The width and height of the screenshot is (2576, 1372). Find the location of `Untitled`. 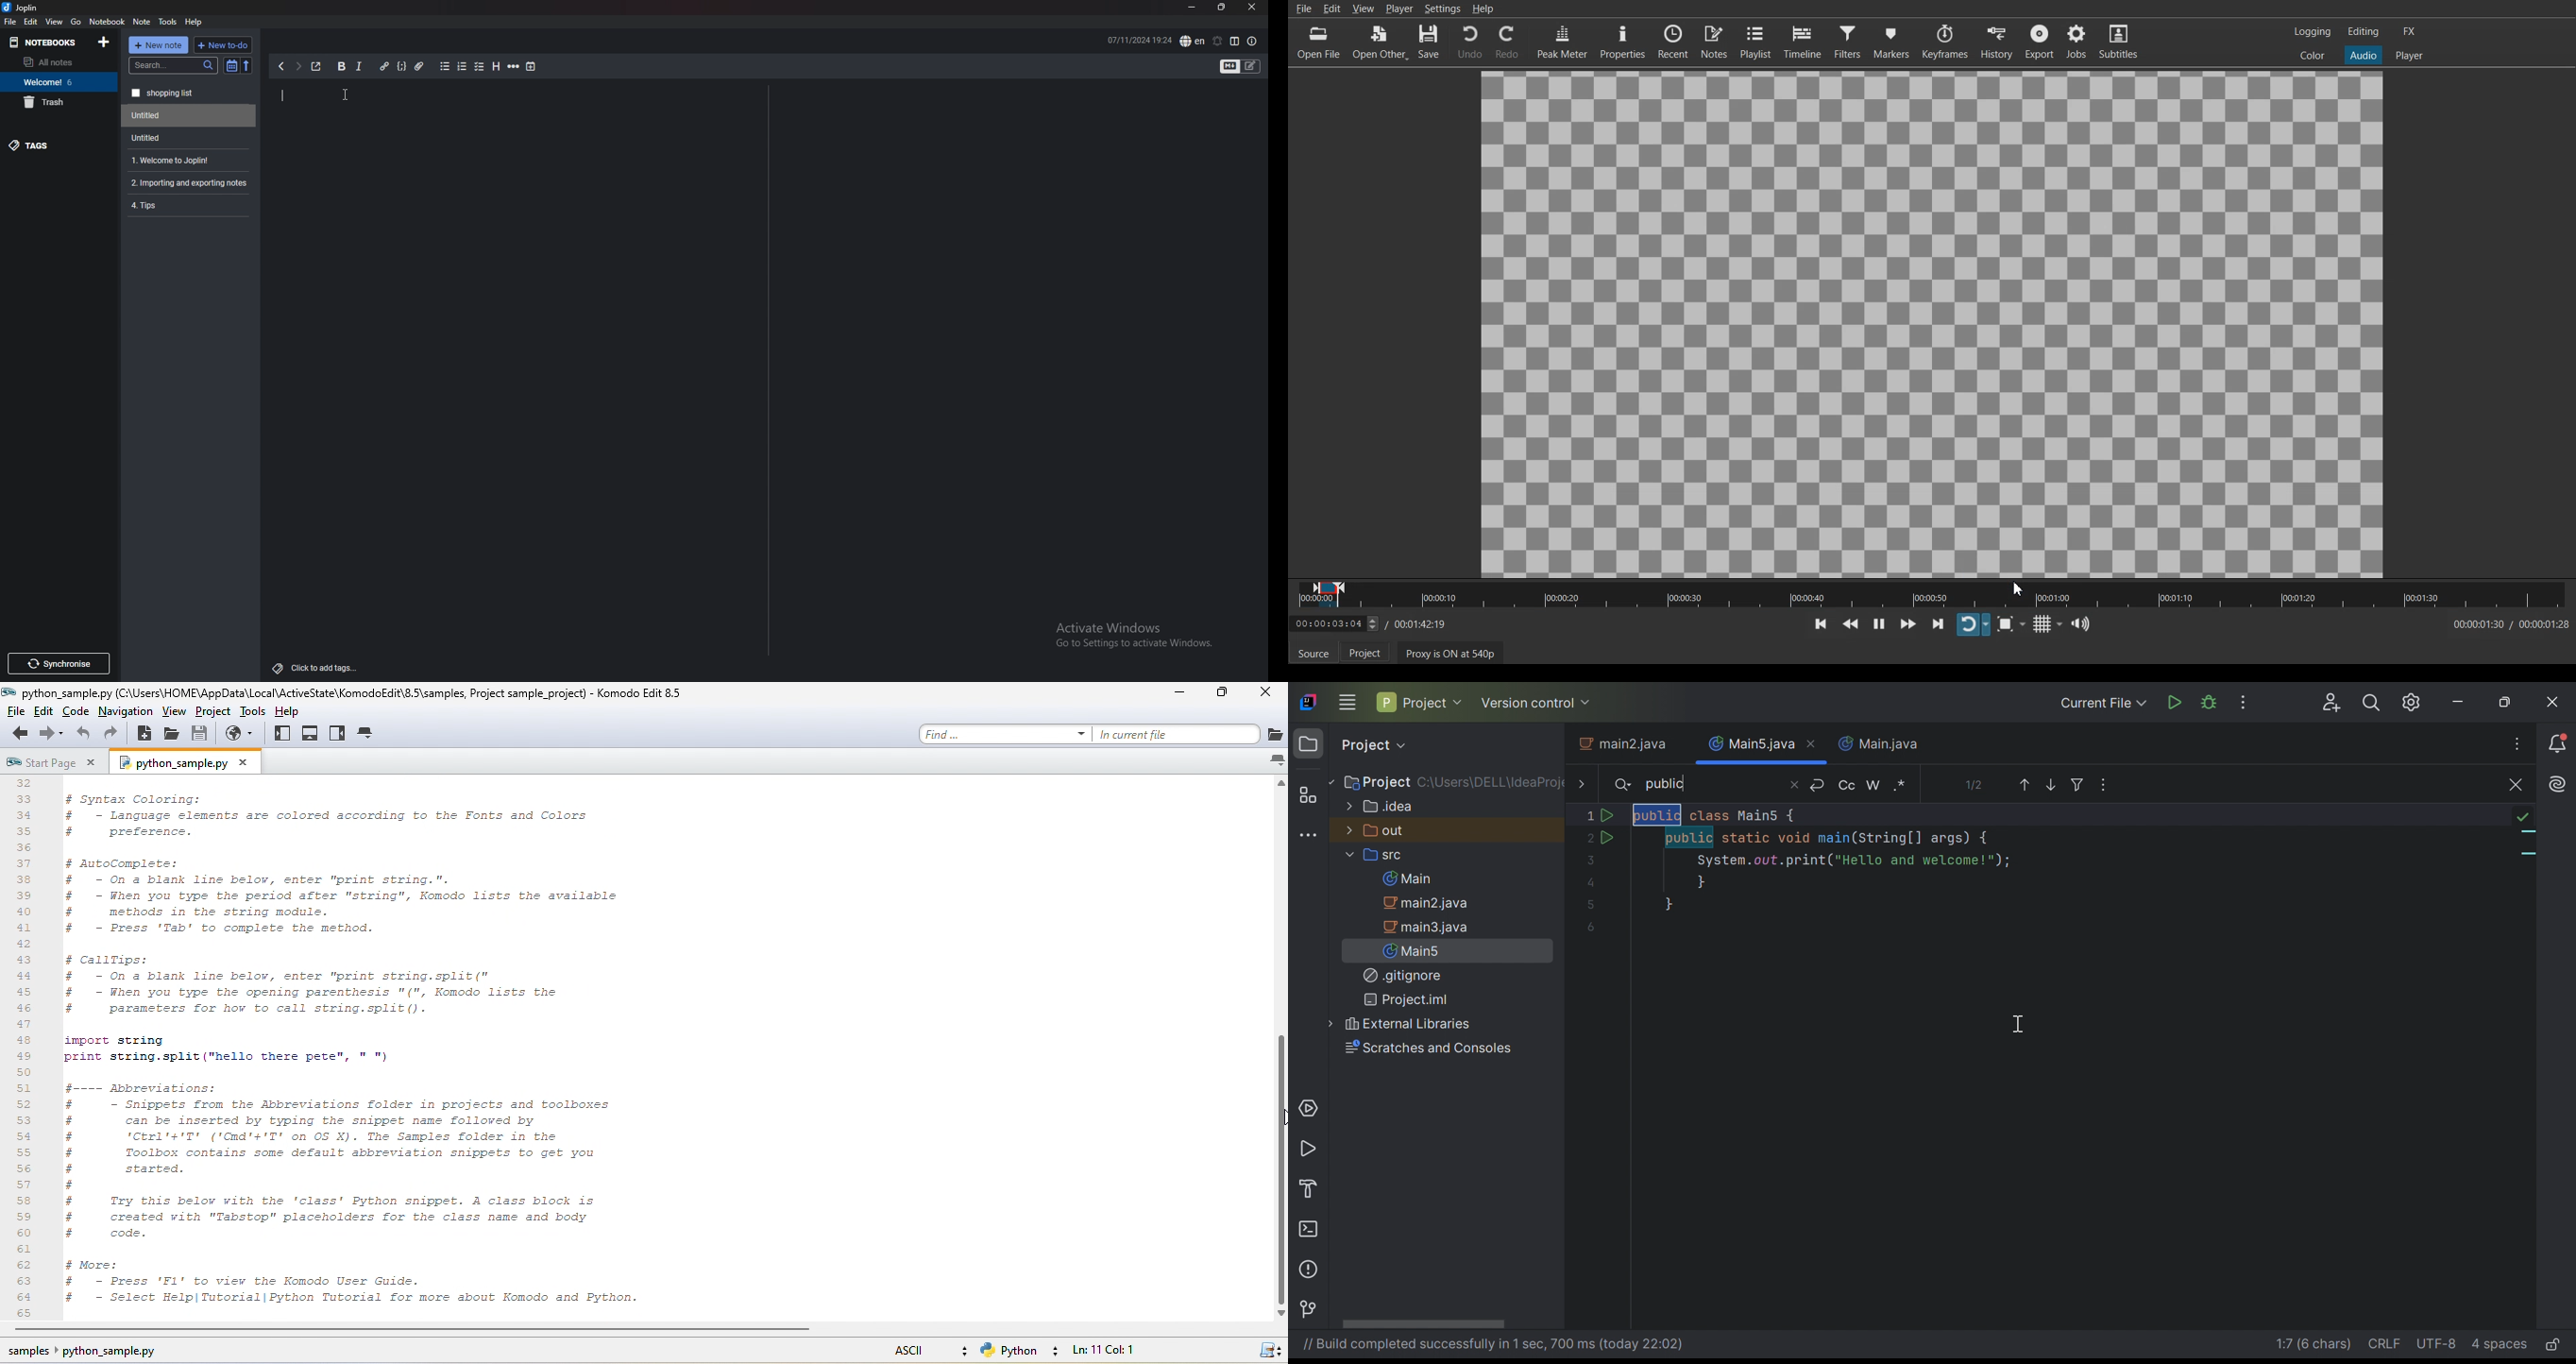

Untitled is located at coordinates (186, 137).